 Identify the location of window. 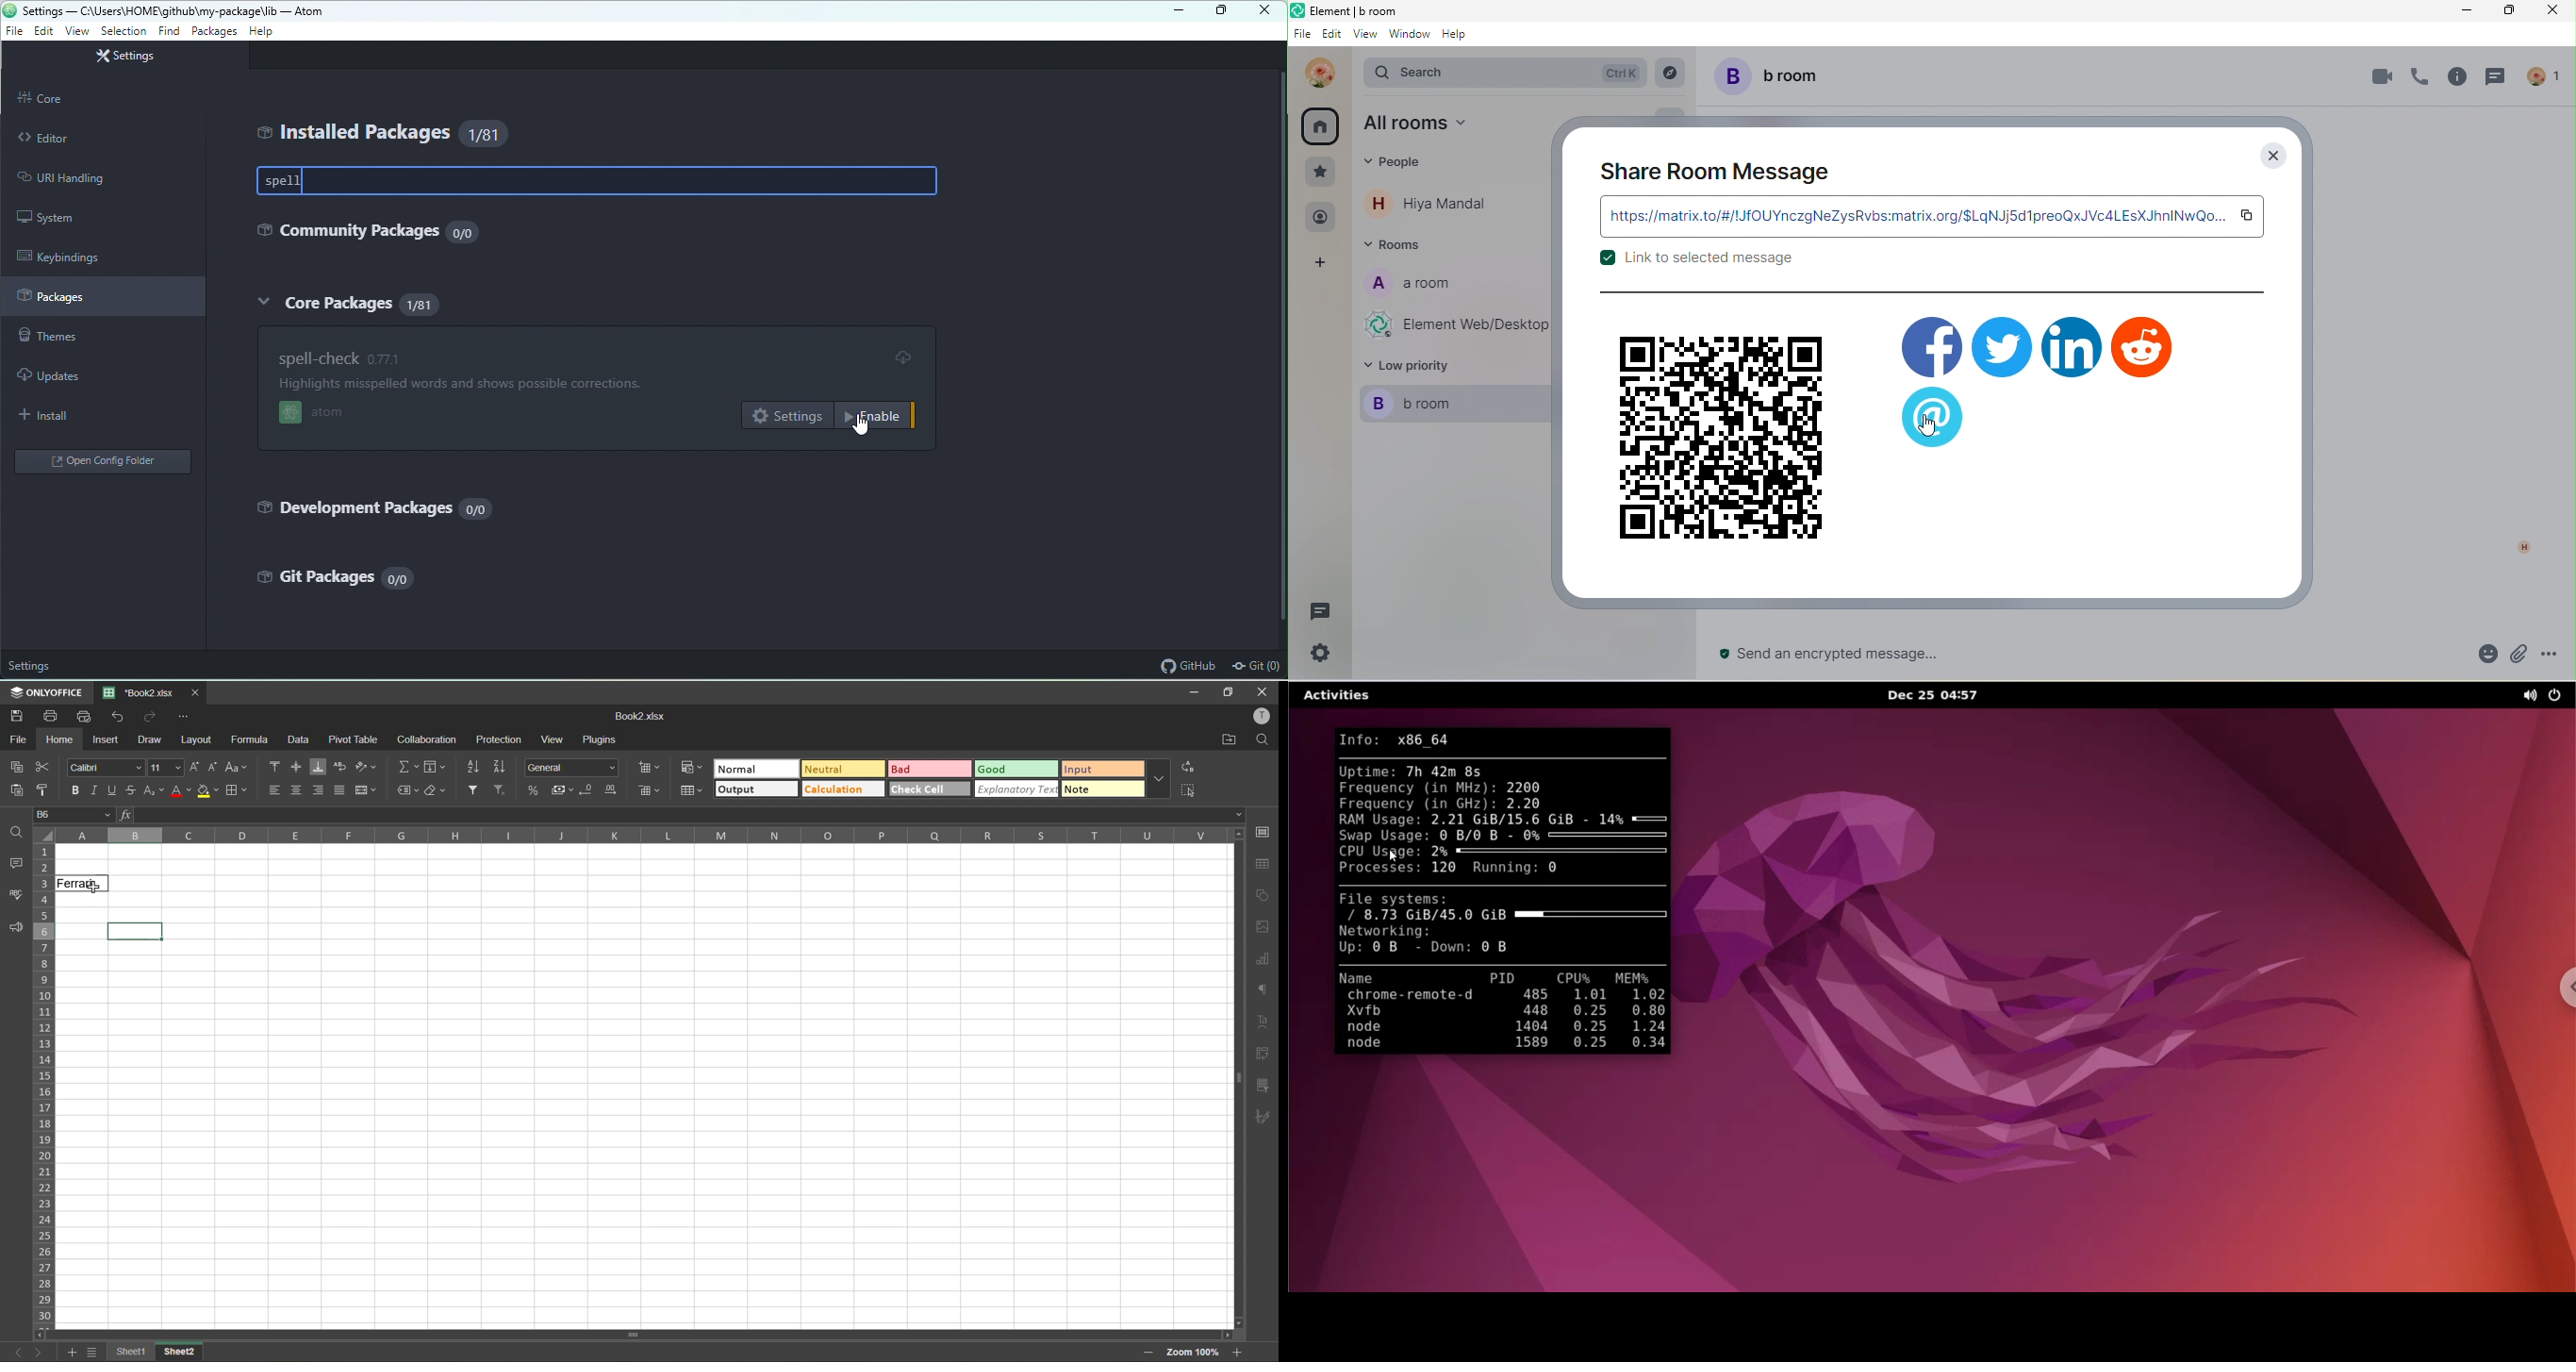
(1409, 39).